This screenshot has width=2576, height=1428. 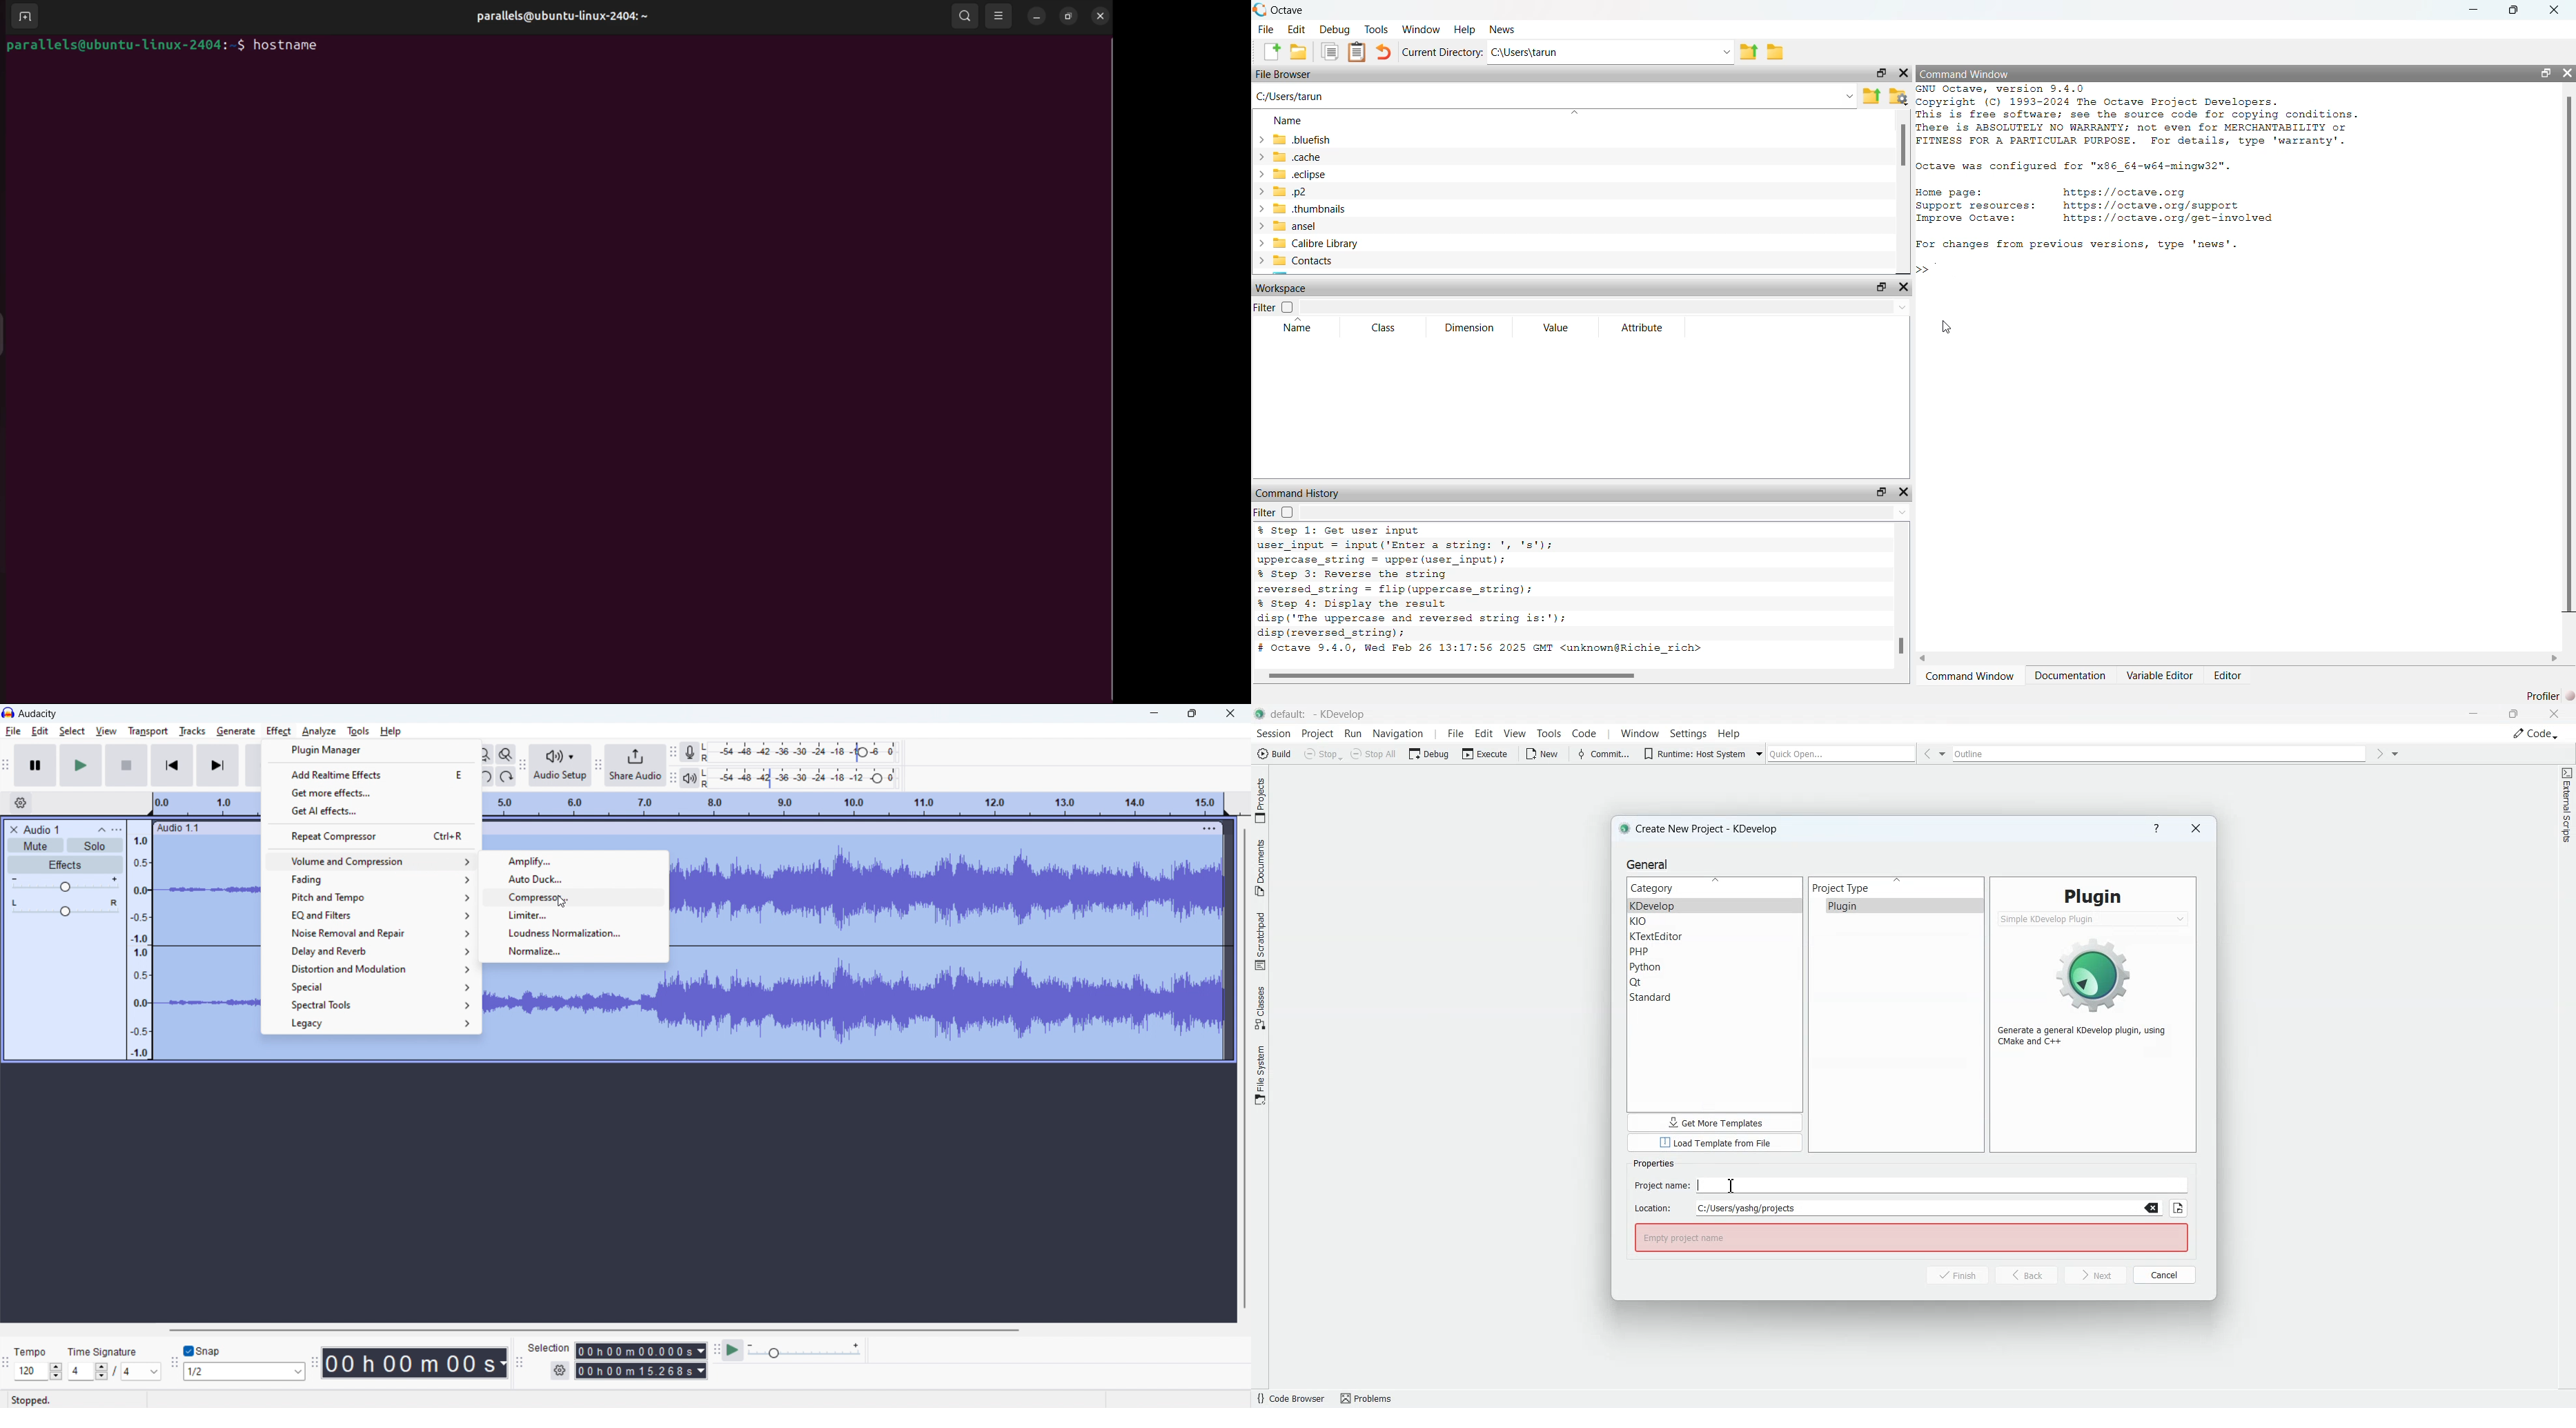 I want to click on play, so click(x=81, y=765).